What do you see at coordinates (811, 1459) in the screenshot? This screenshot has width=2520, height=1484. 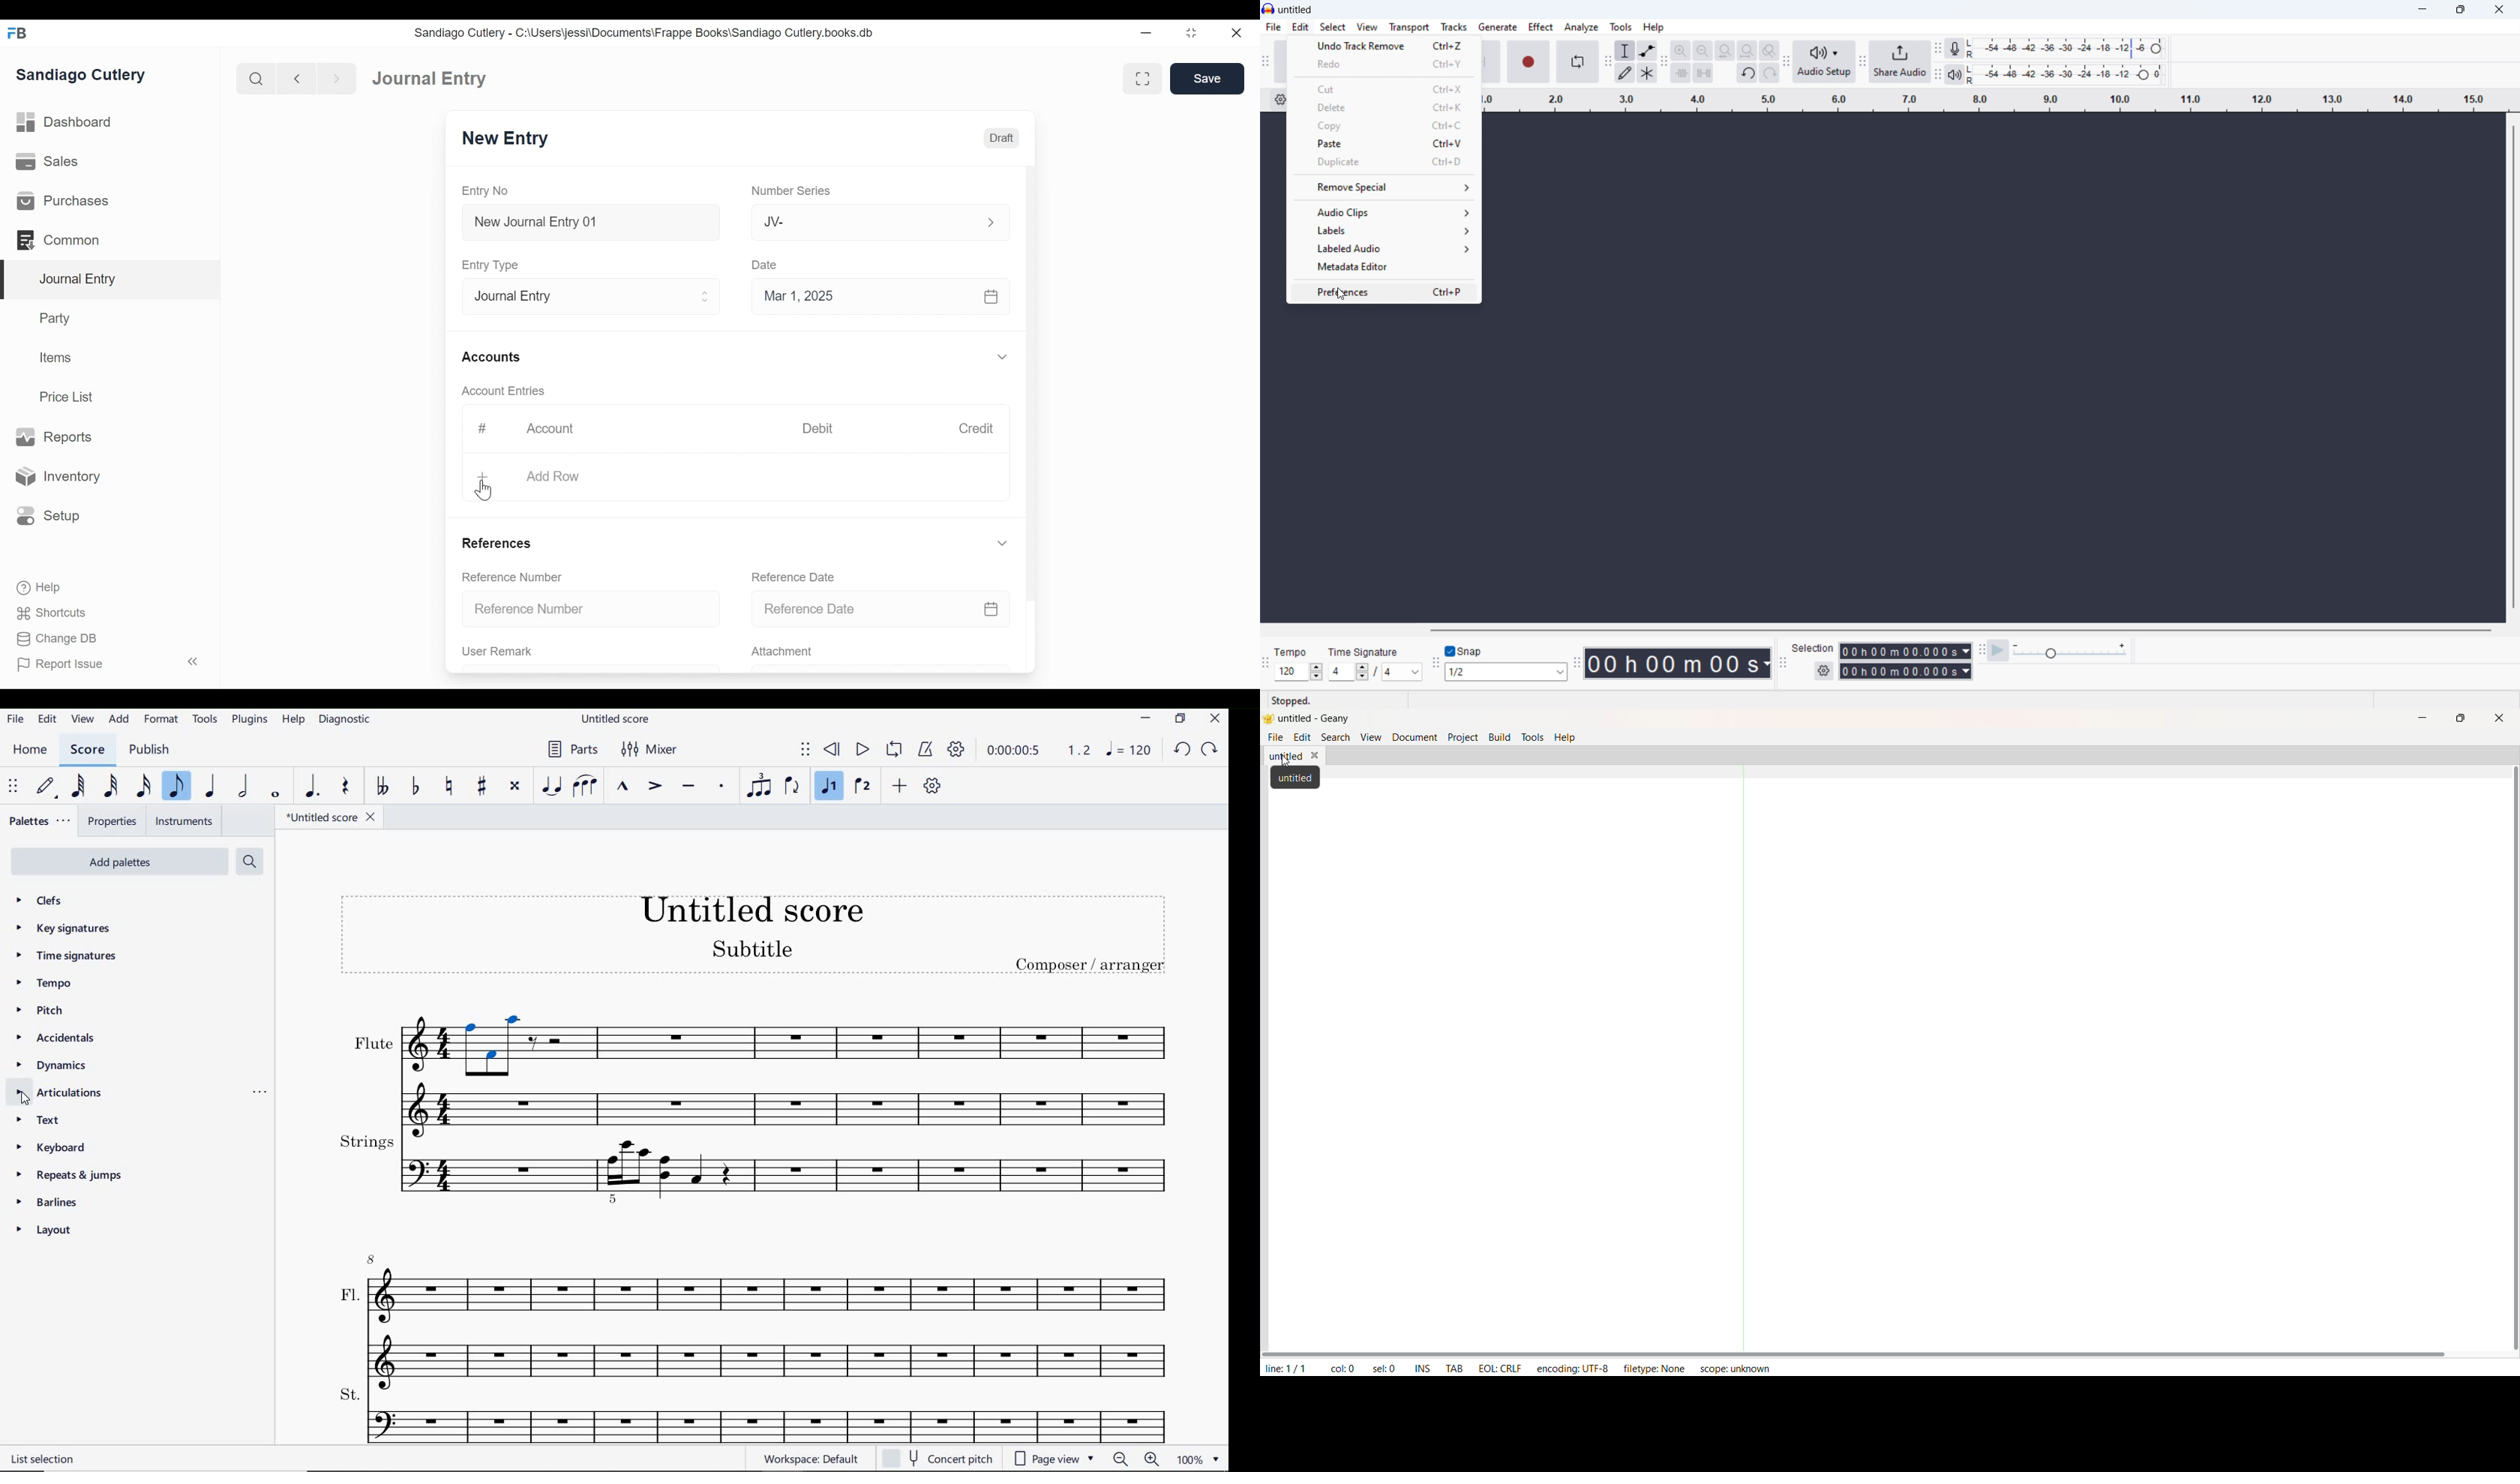 I see `workspace default` at bounding box center [811, 1459].